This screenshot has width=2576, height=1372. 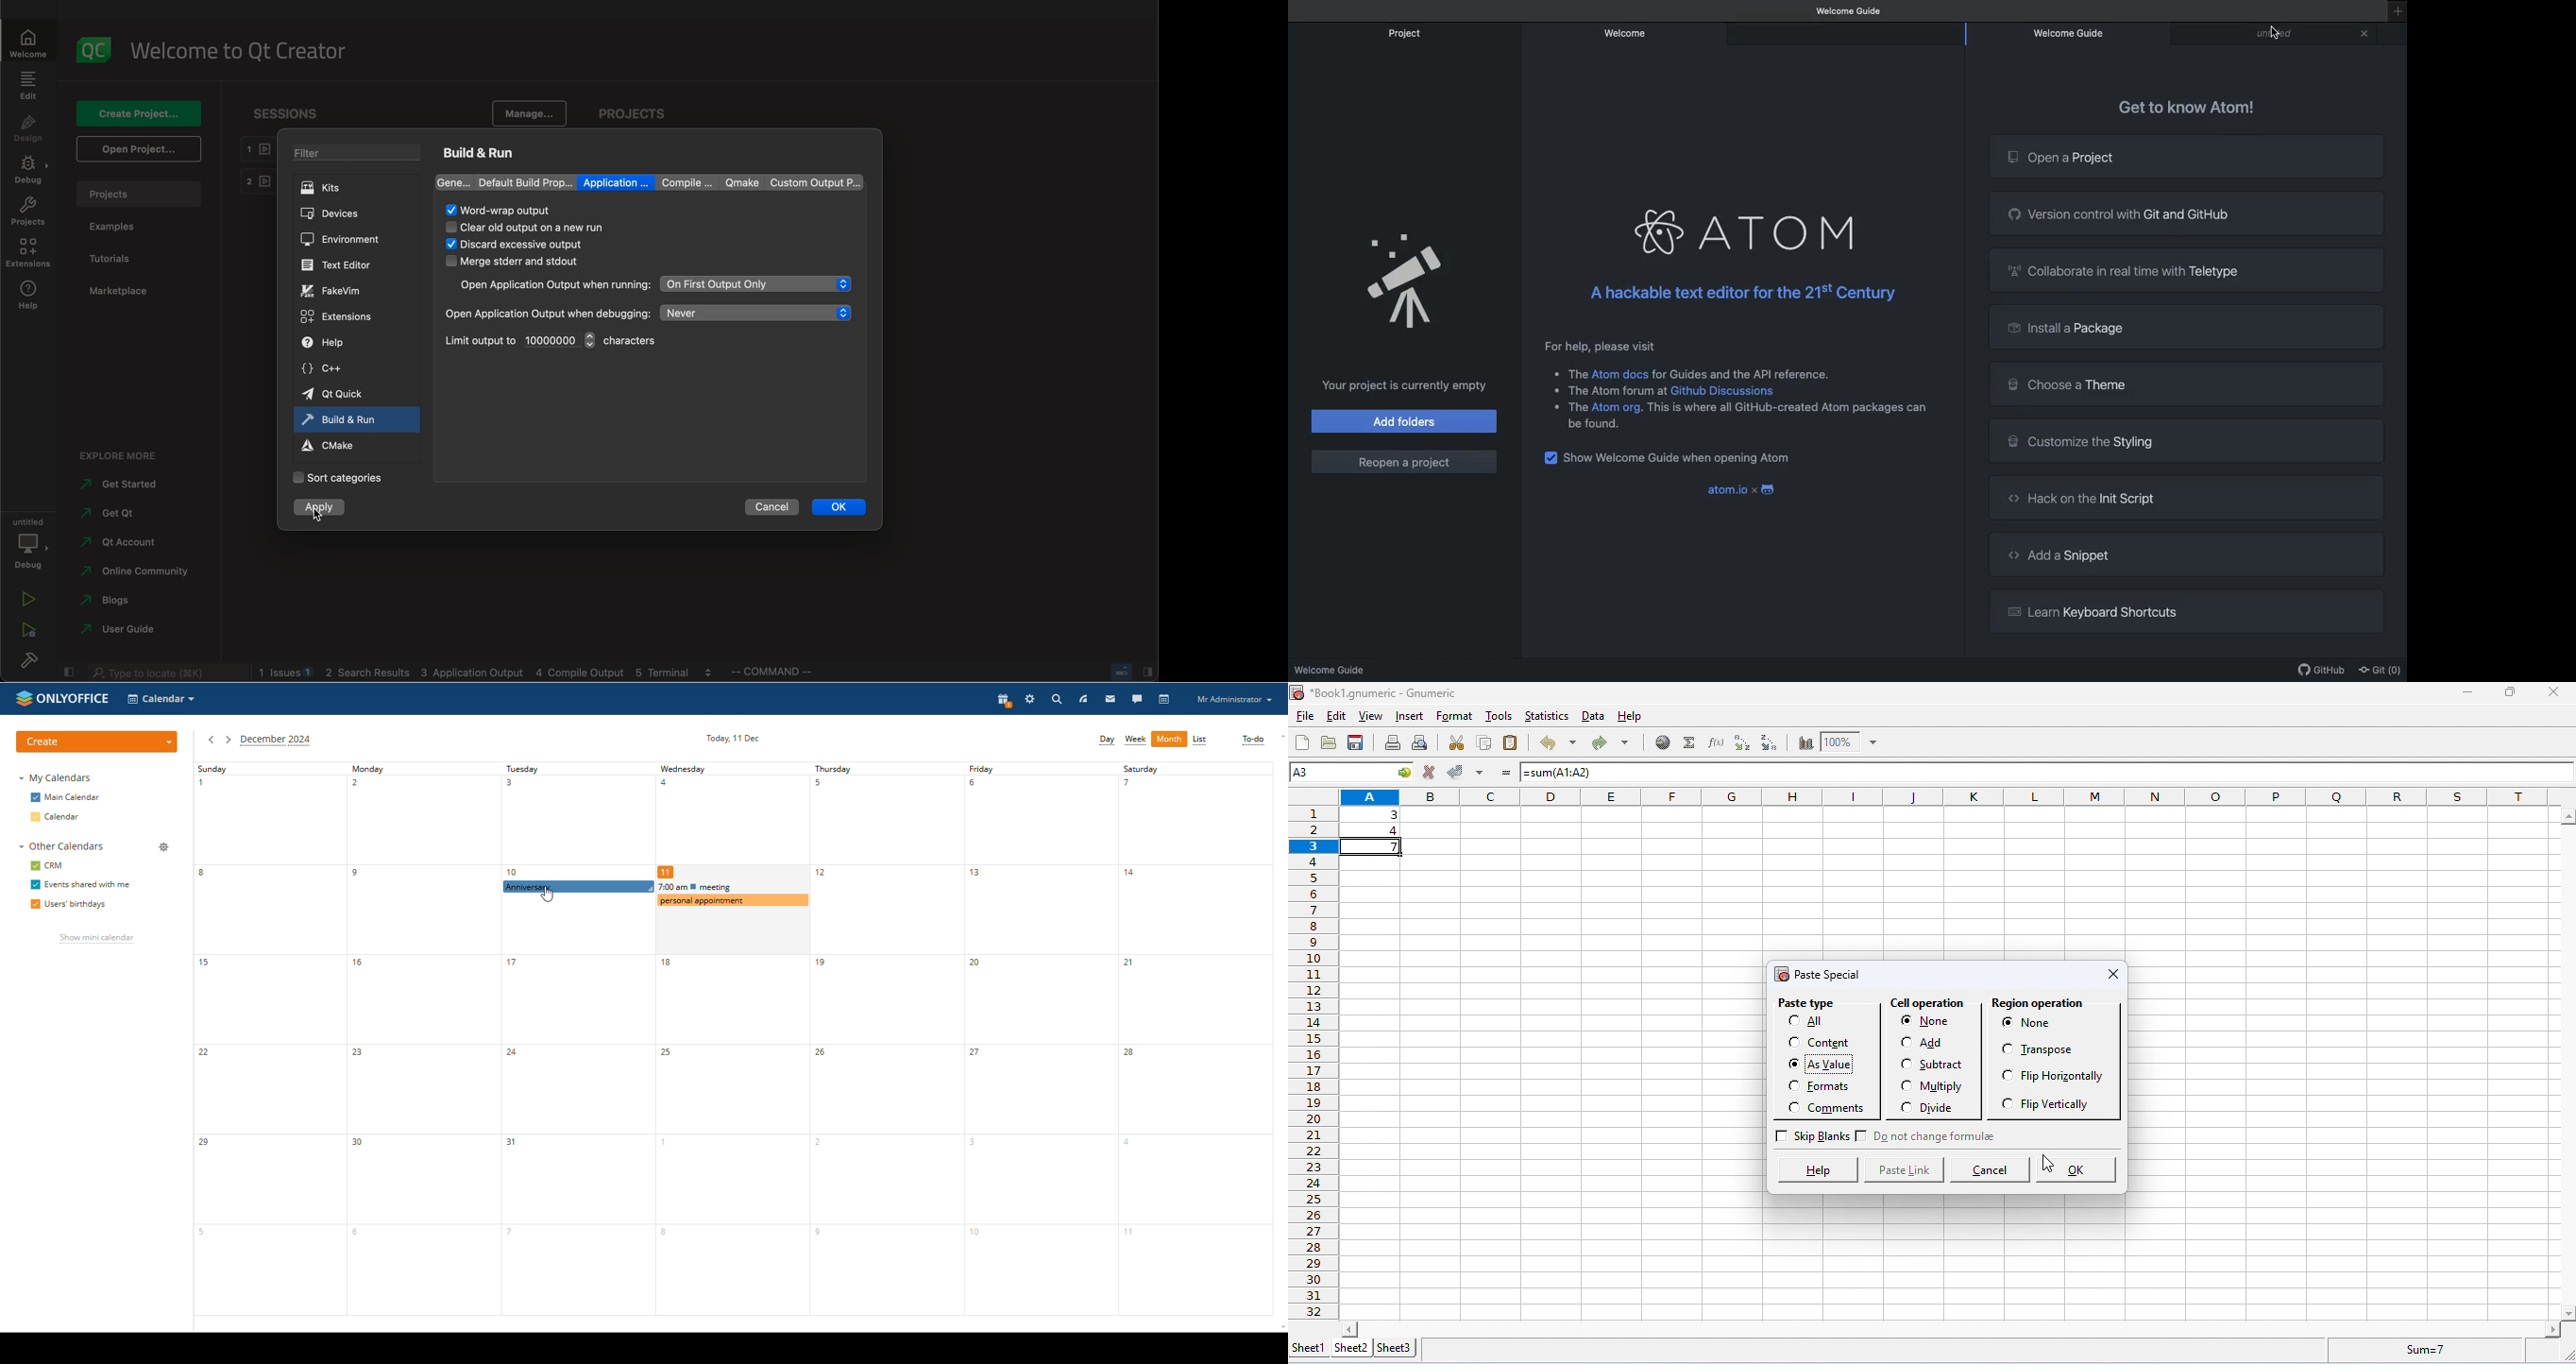 What do you see at coordinates (1402, 423) in the screenshot?
I see `Add folders` at bounding box center [1402, 423].